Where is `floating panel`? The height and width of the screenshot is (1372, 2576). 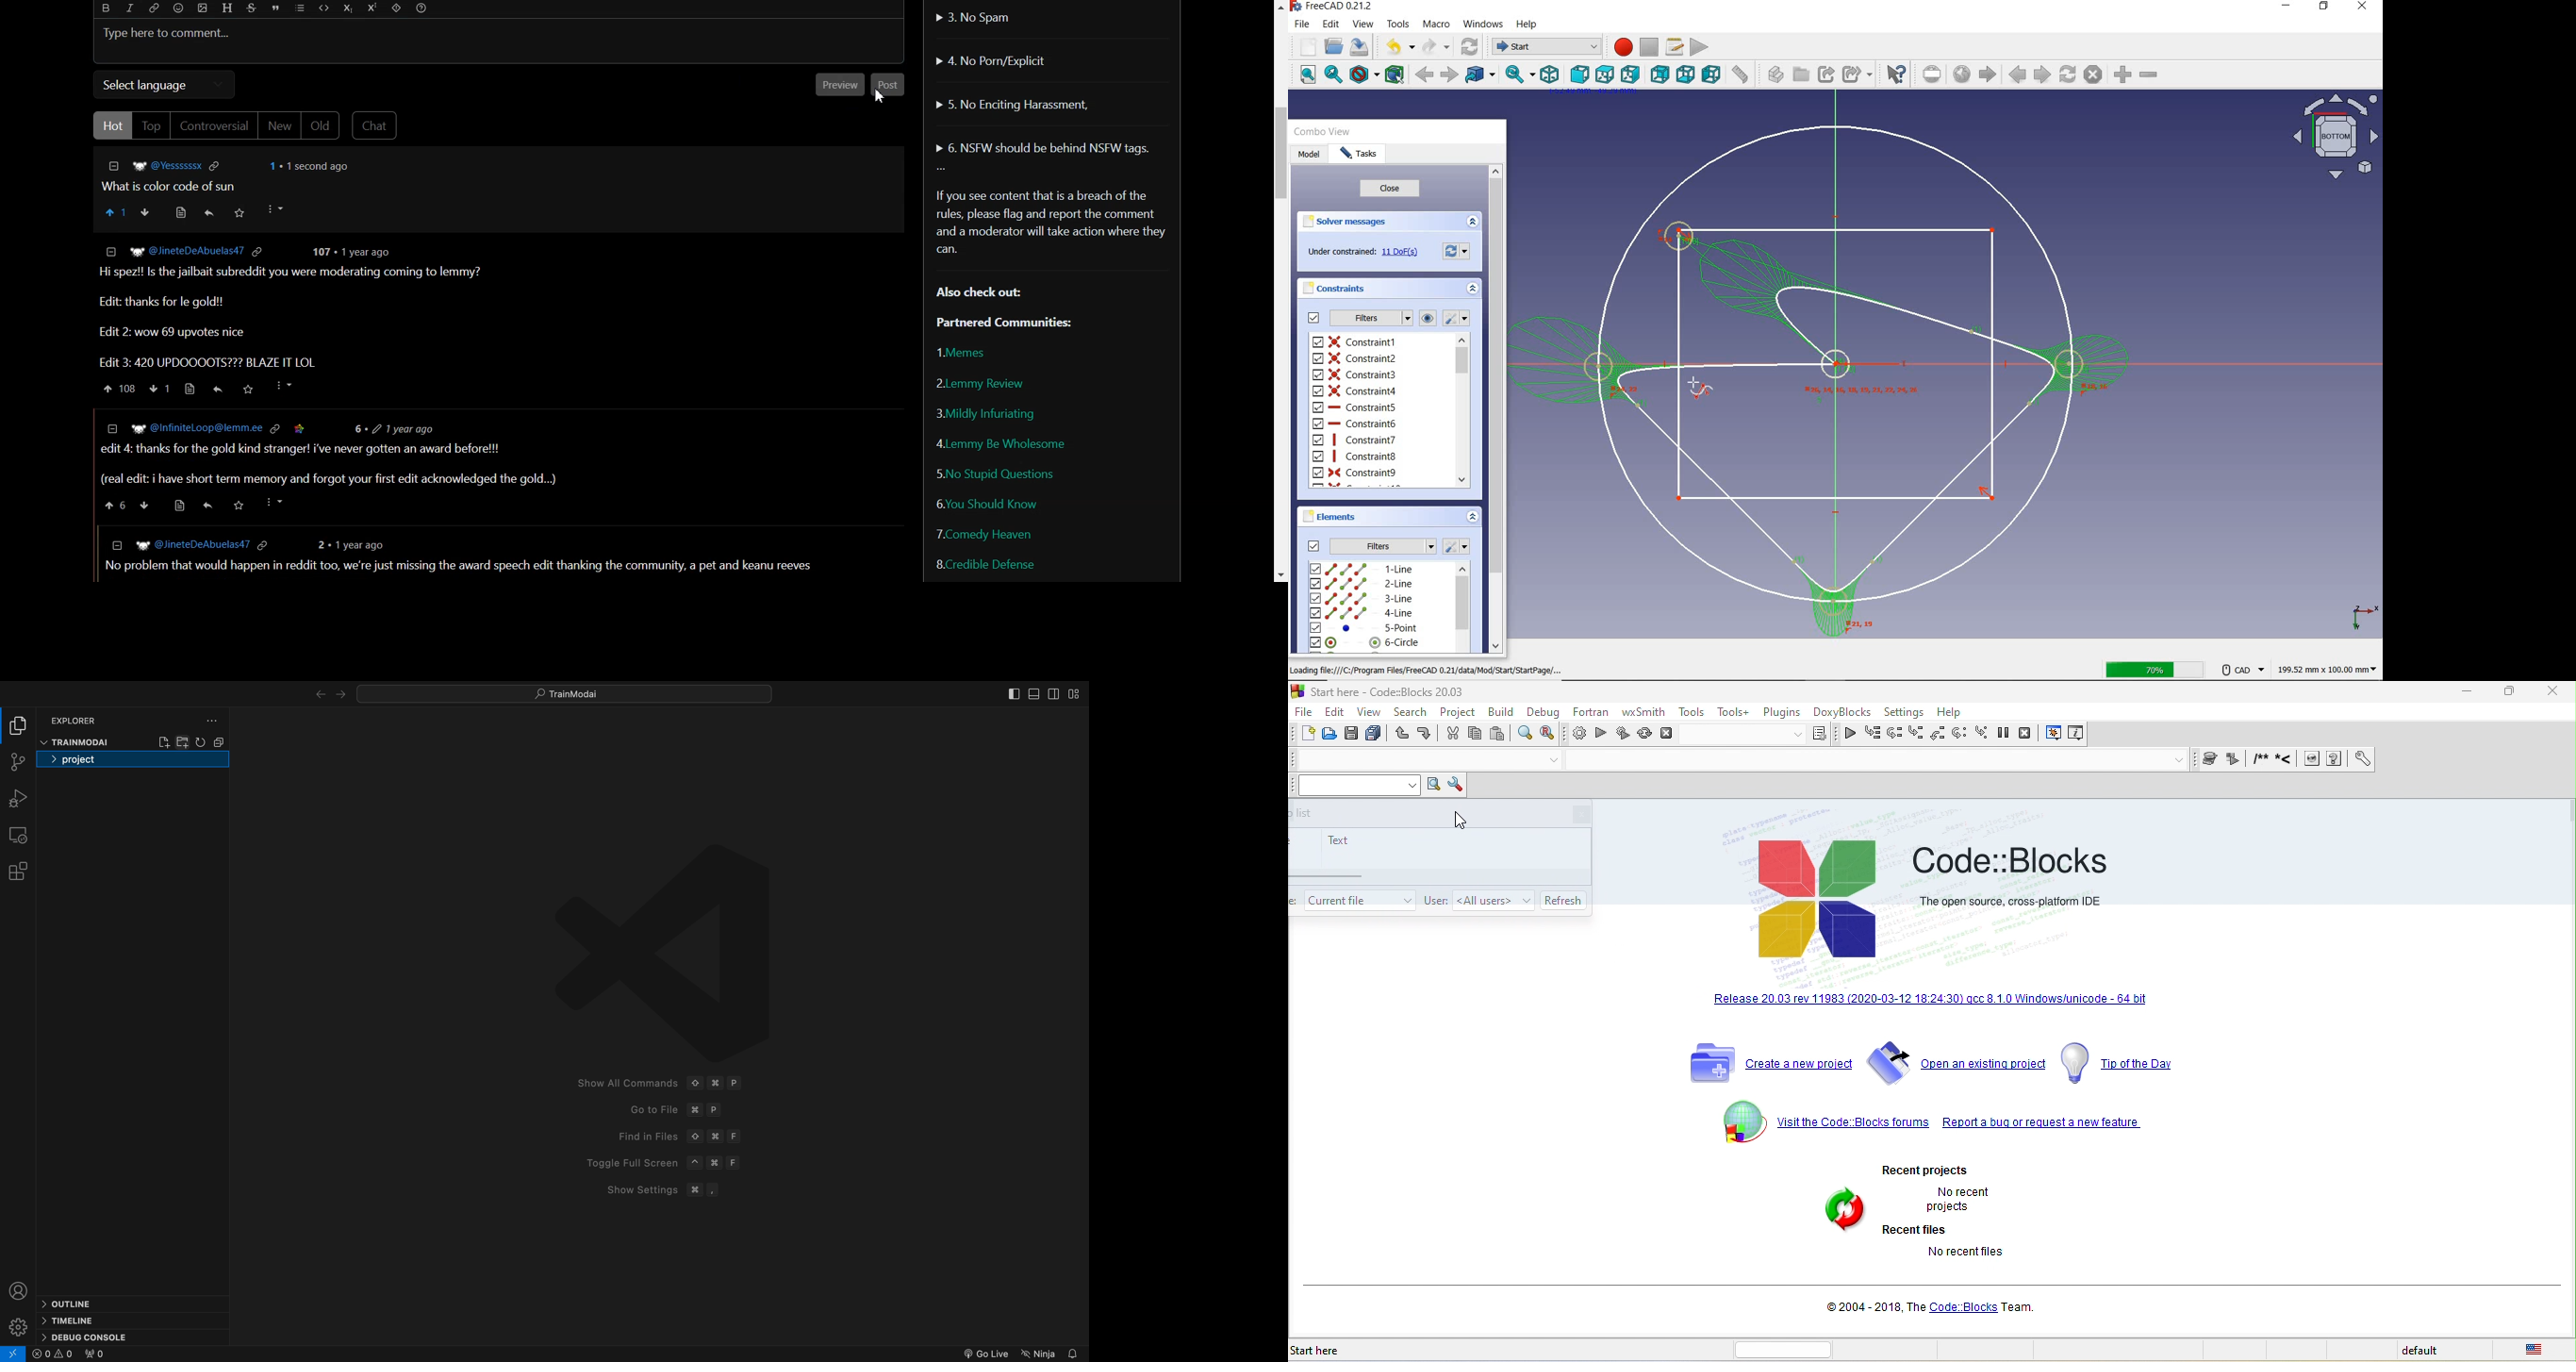 floating panel is located at coordinates (1440, 855).